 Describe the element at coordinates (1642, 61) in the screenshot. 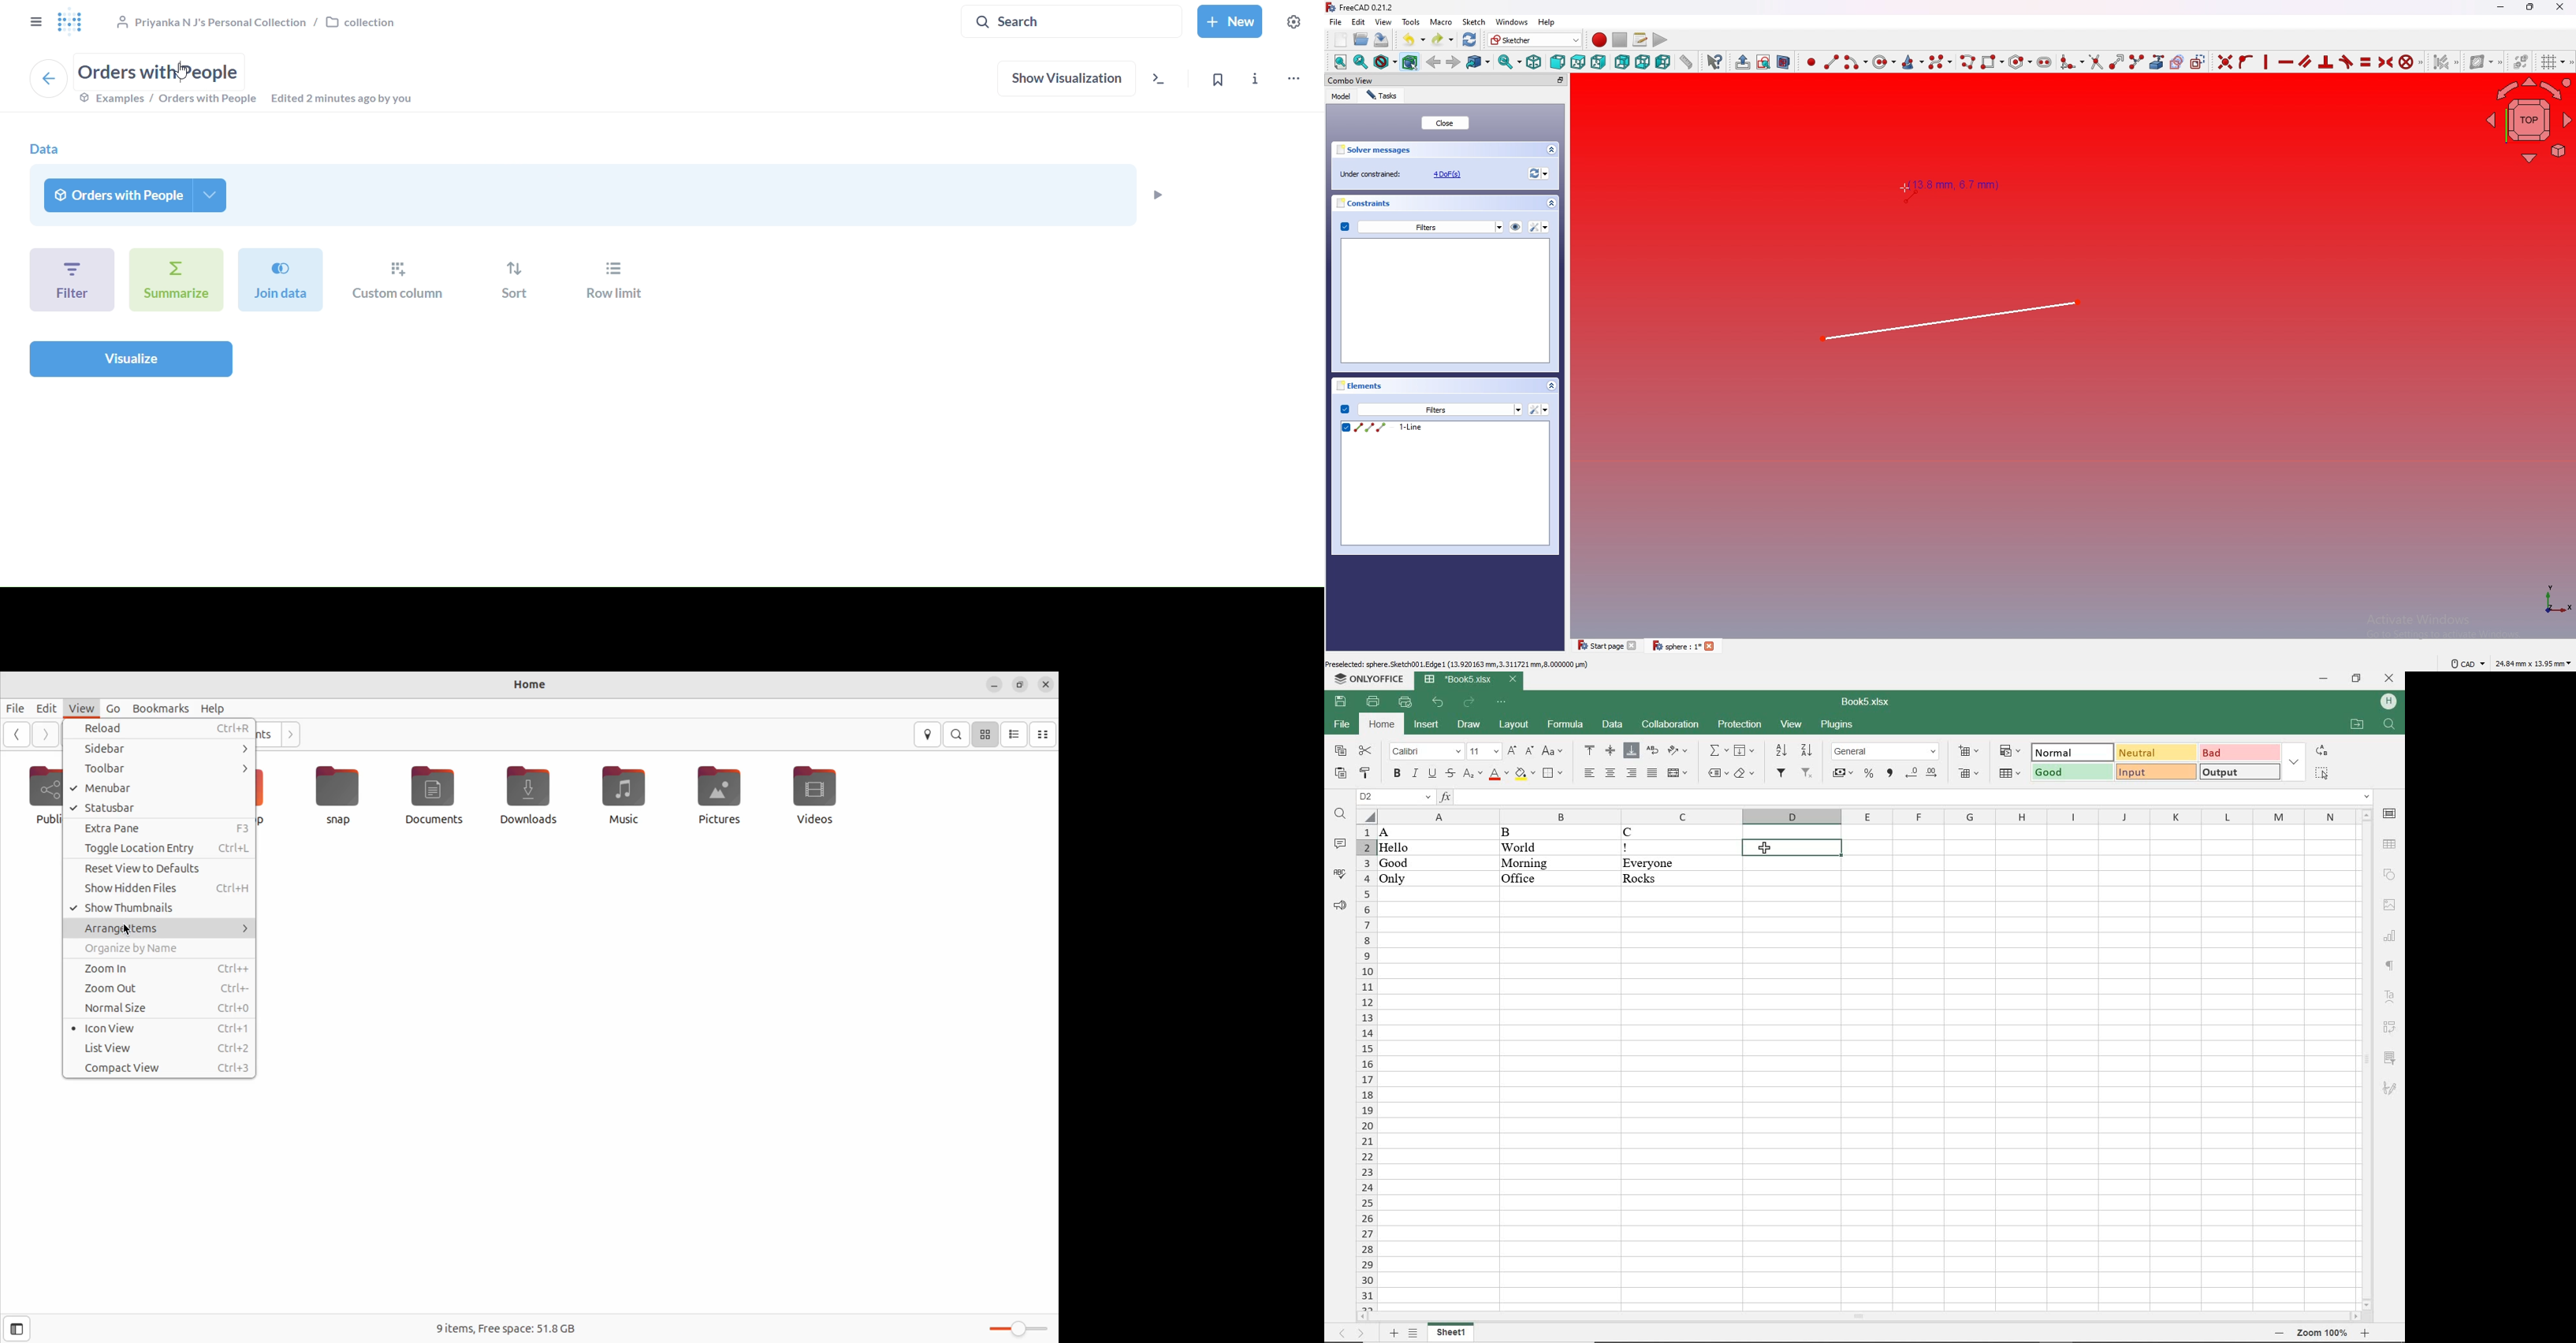

I see `Bottom` at that location.